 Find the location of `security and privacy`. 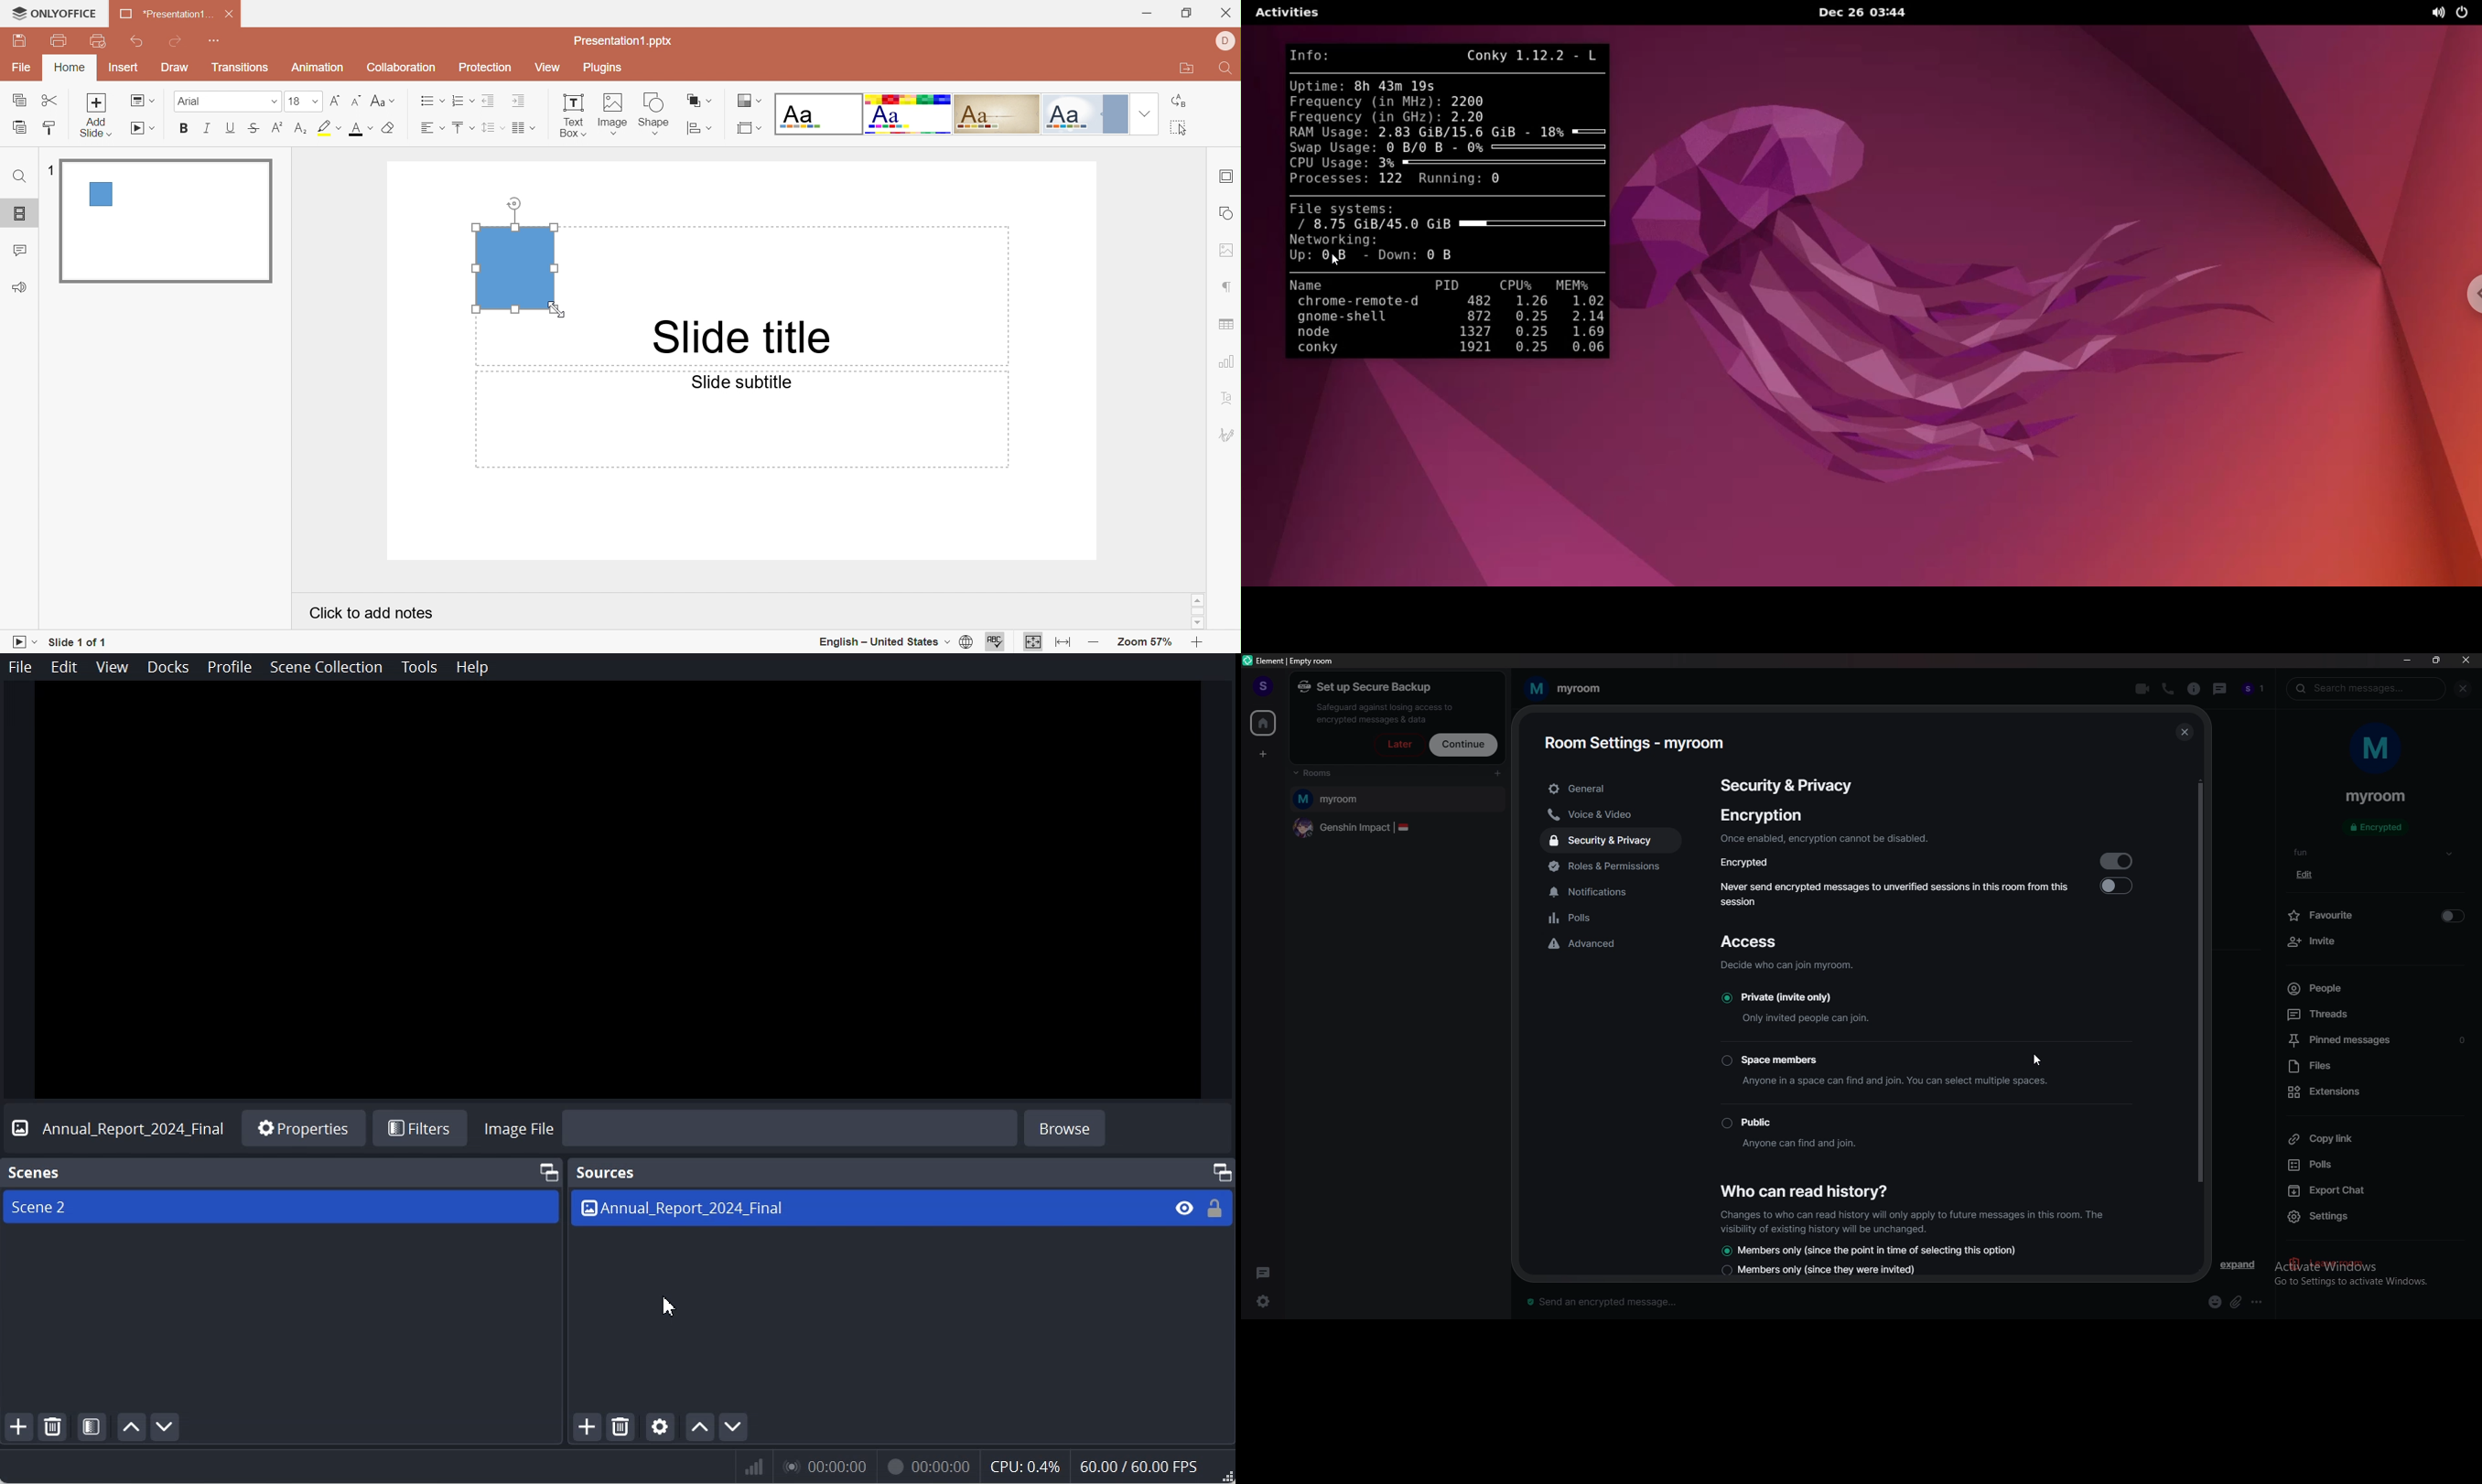

security and privacy is located at coordinates (1611, 841).